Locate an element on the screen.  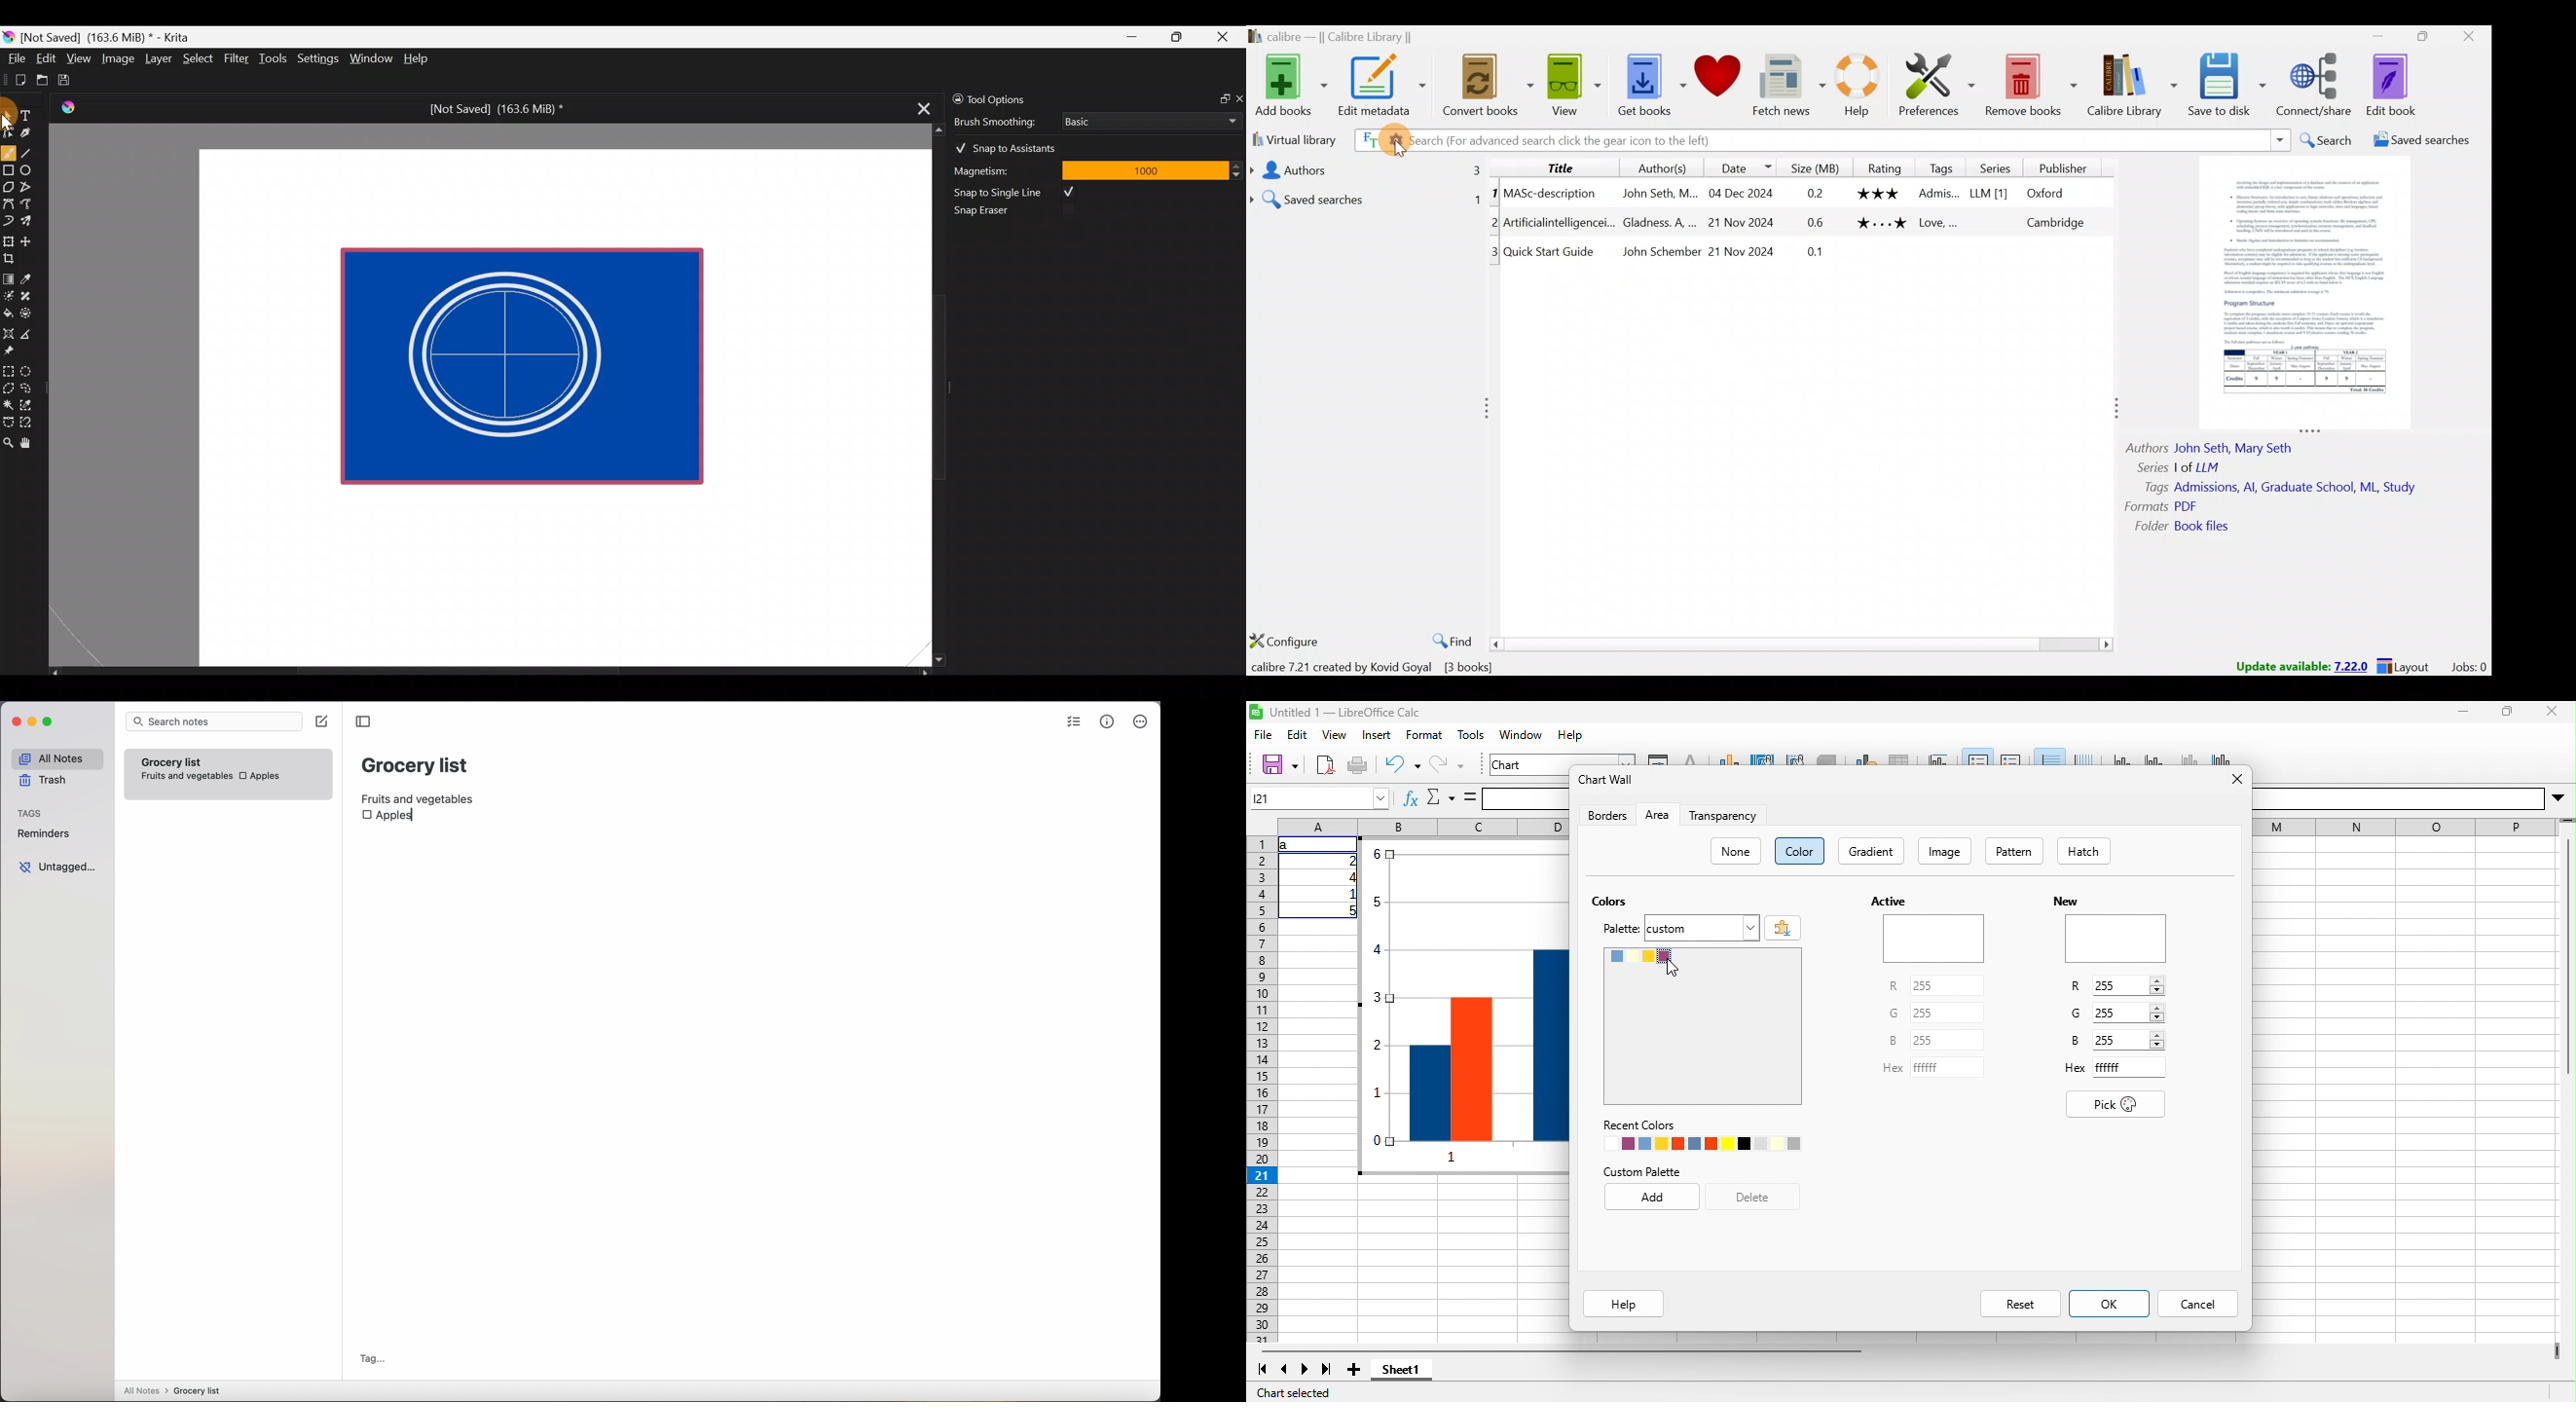
Authors is located at coordinates (1368, 169).